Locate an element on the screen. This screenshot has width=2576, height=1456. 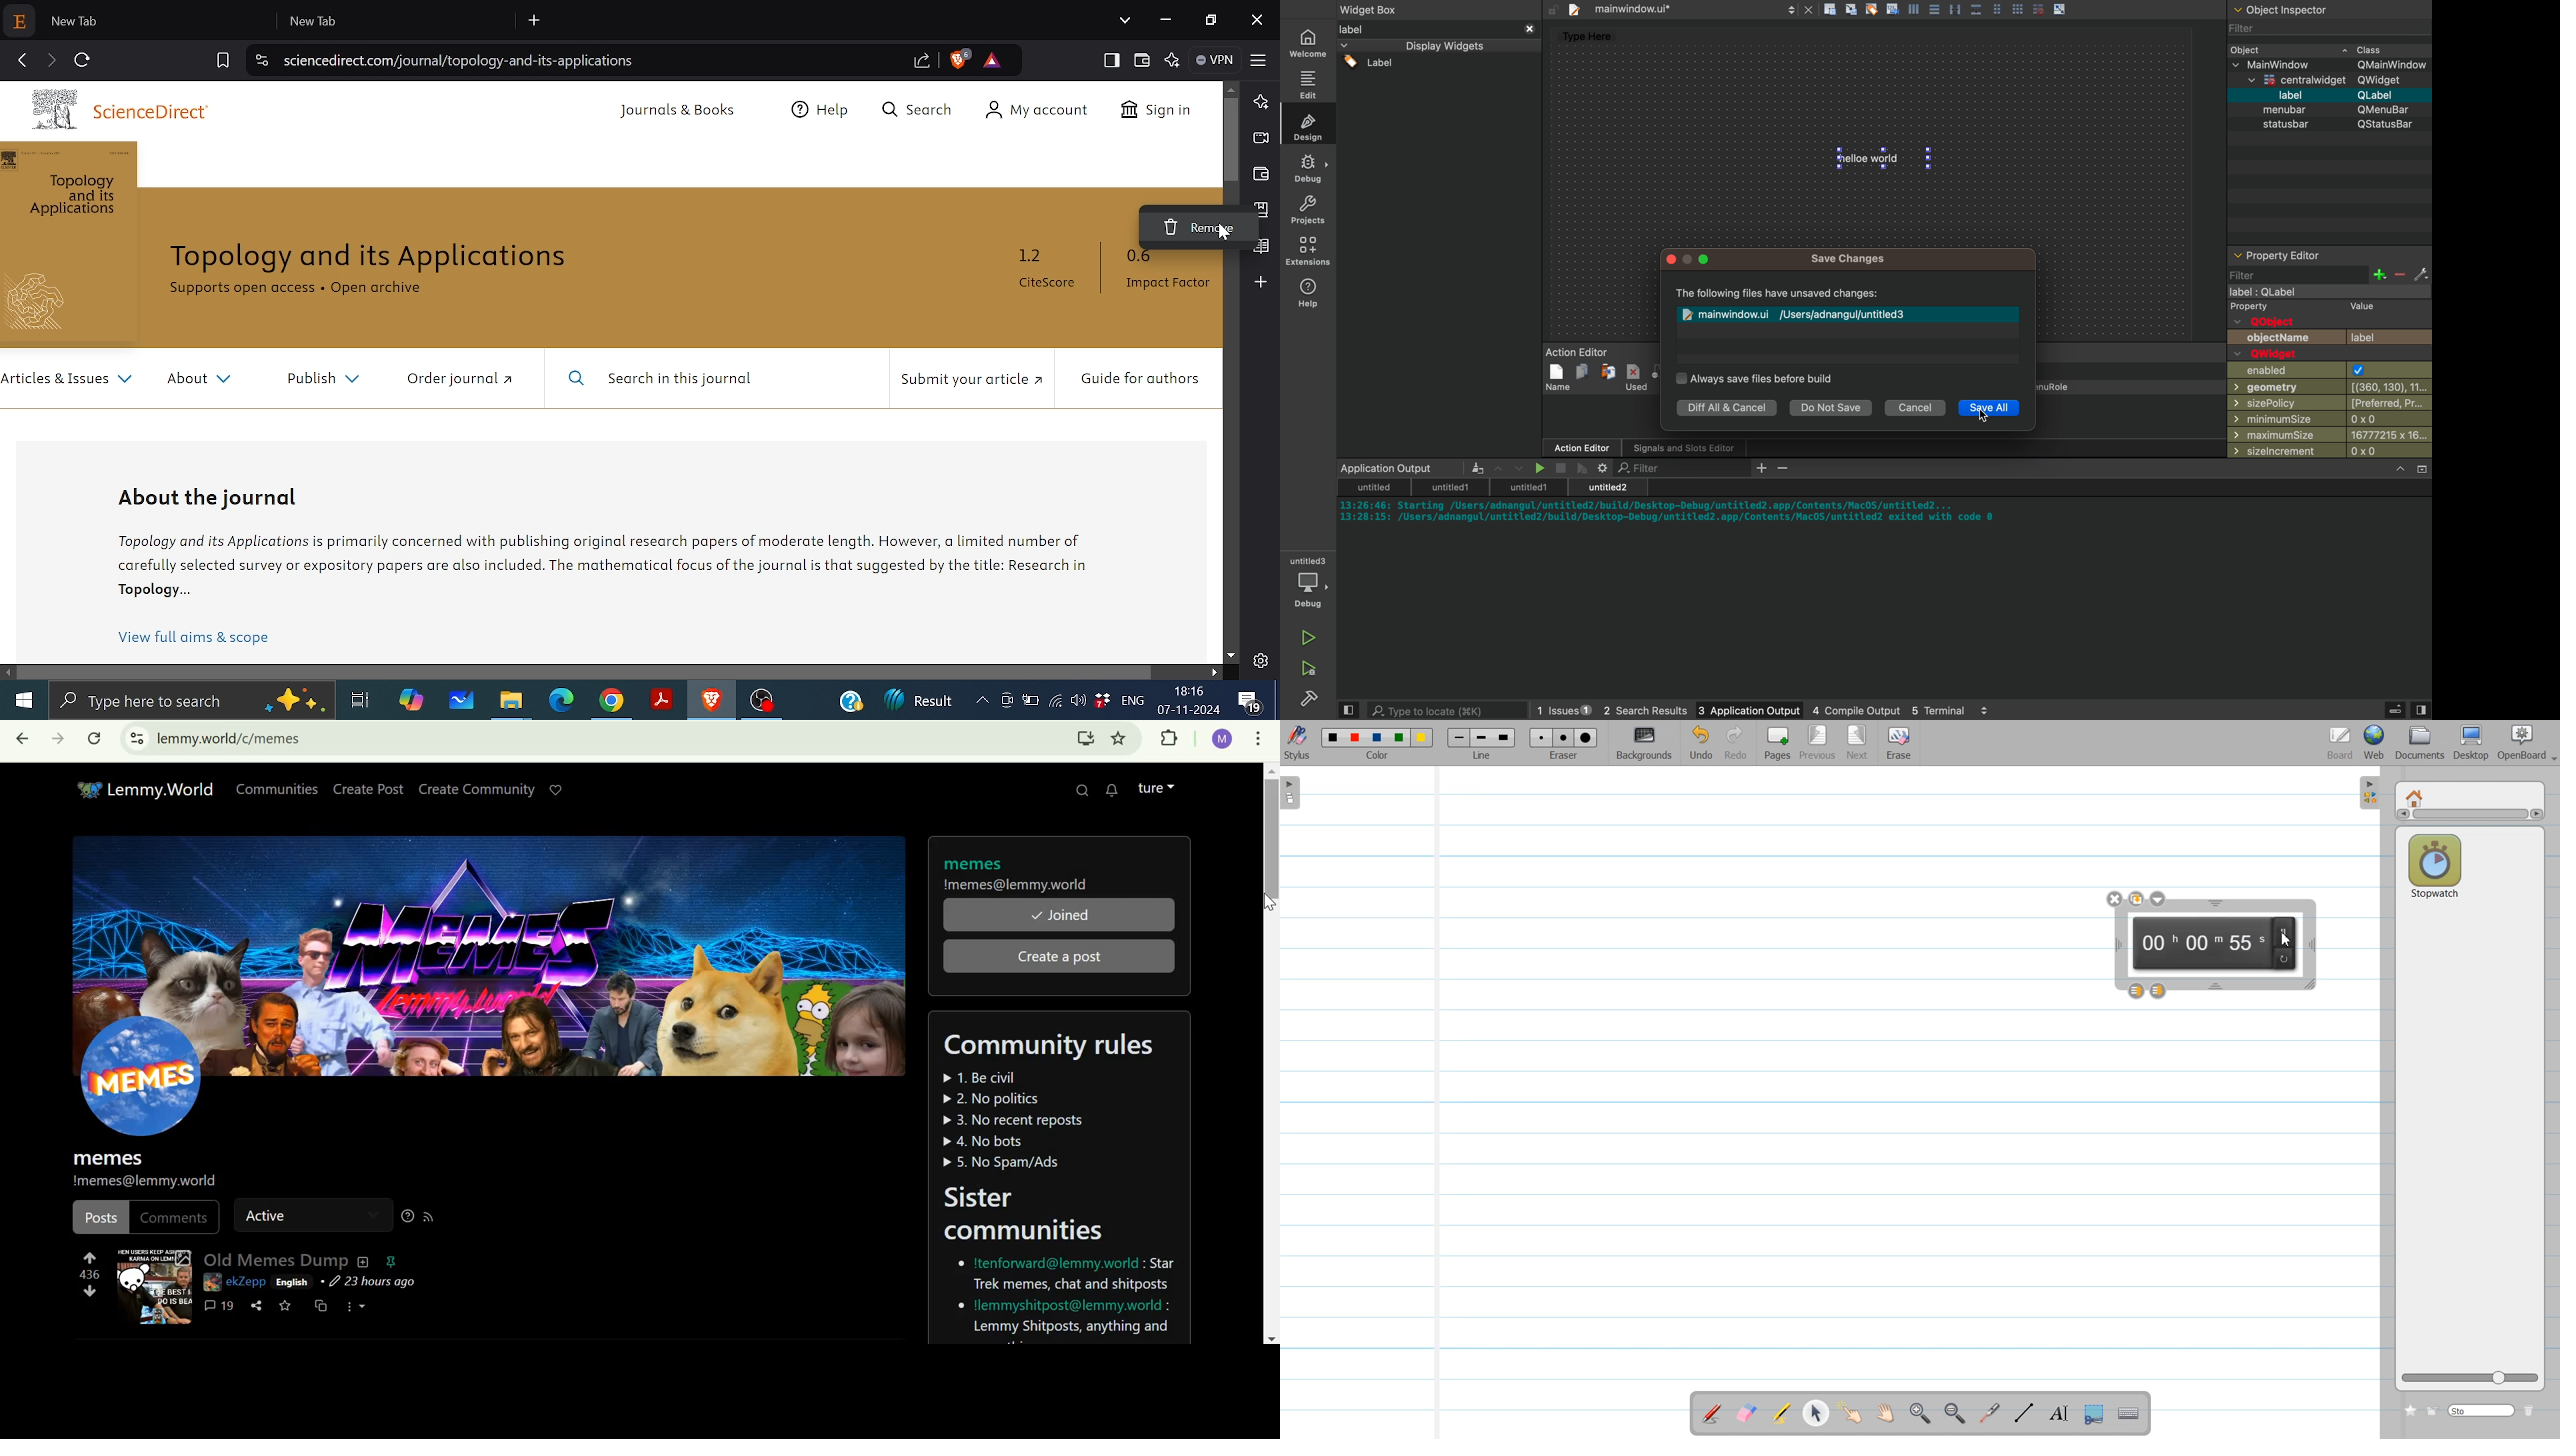
Lemmy.World is located at coordinates (137, 787).